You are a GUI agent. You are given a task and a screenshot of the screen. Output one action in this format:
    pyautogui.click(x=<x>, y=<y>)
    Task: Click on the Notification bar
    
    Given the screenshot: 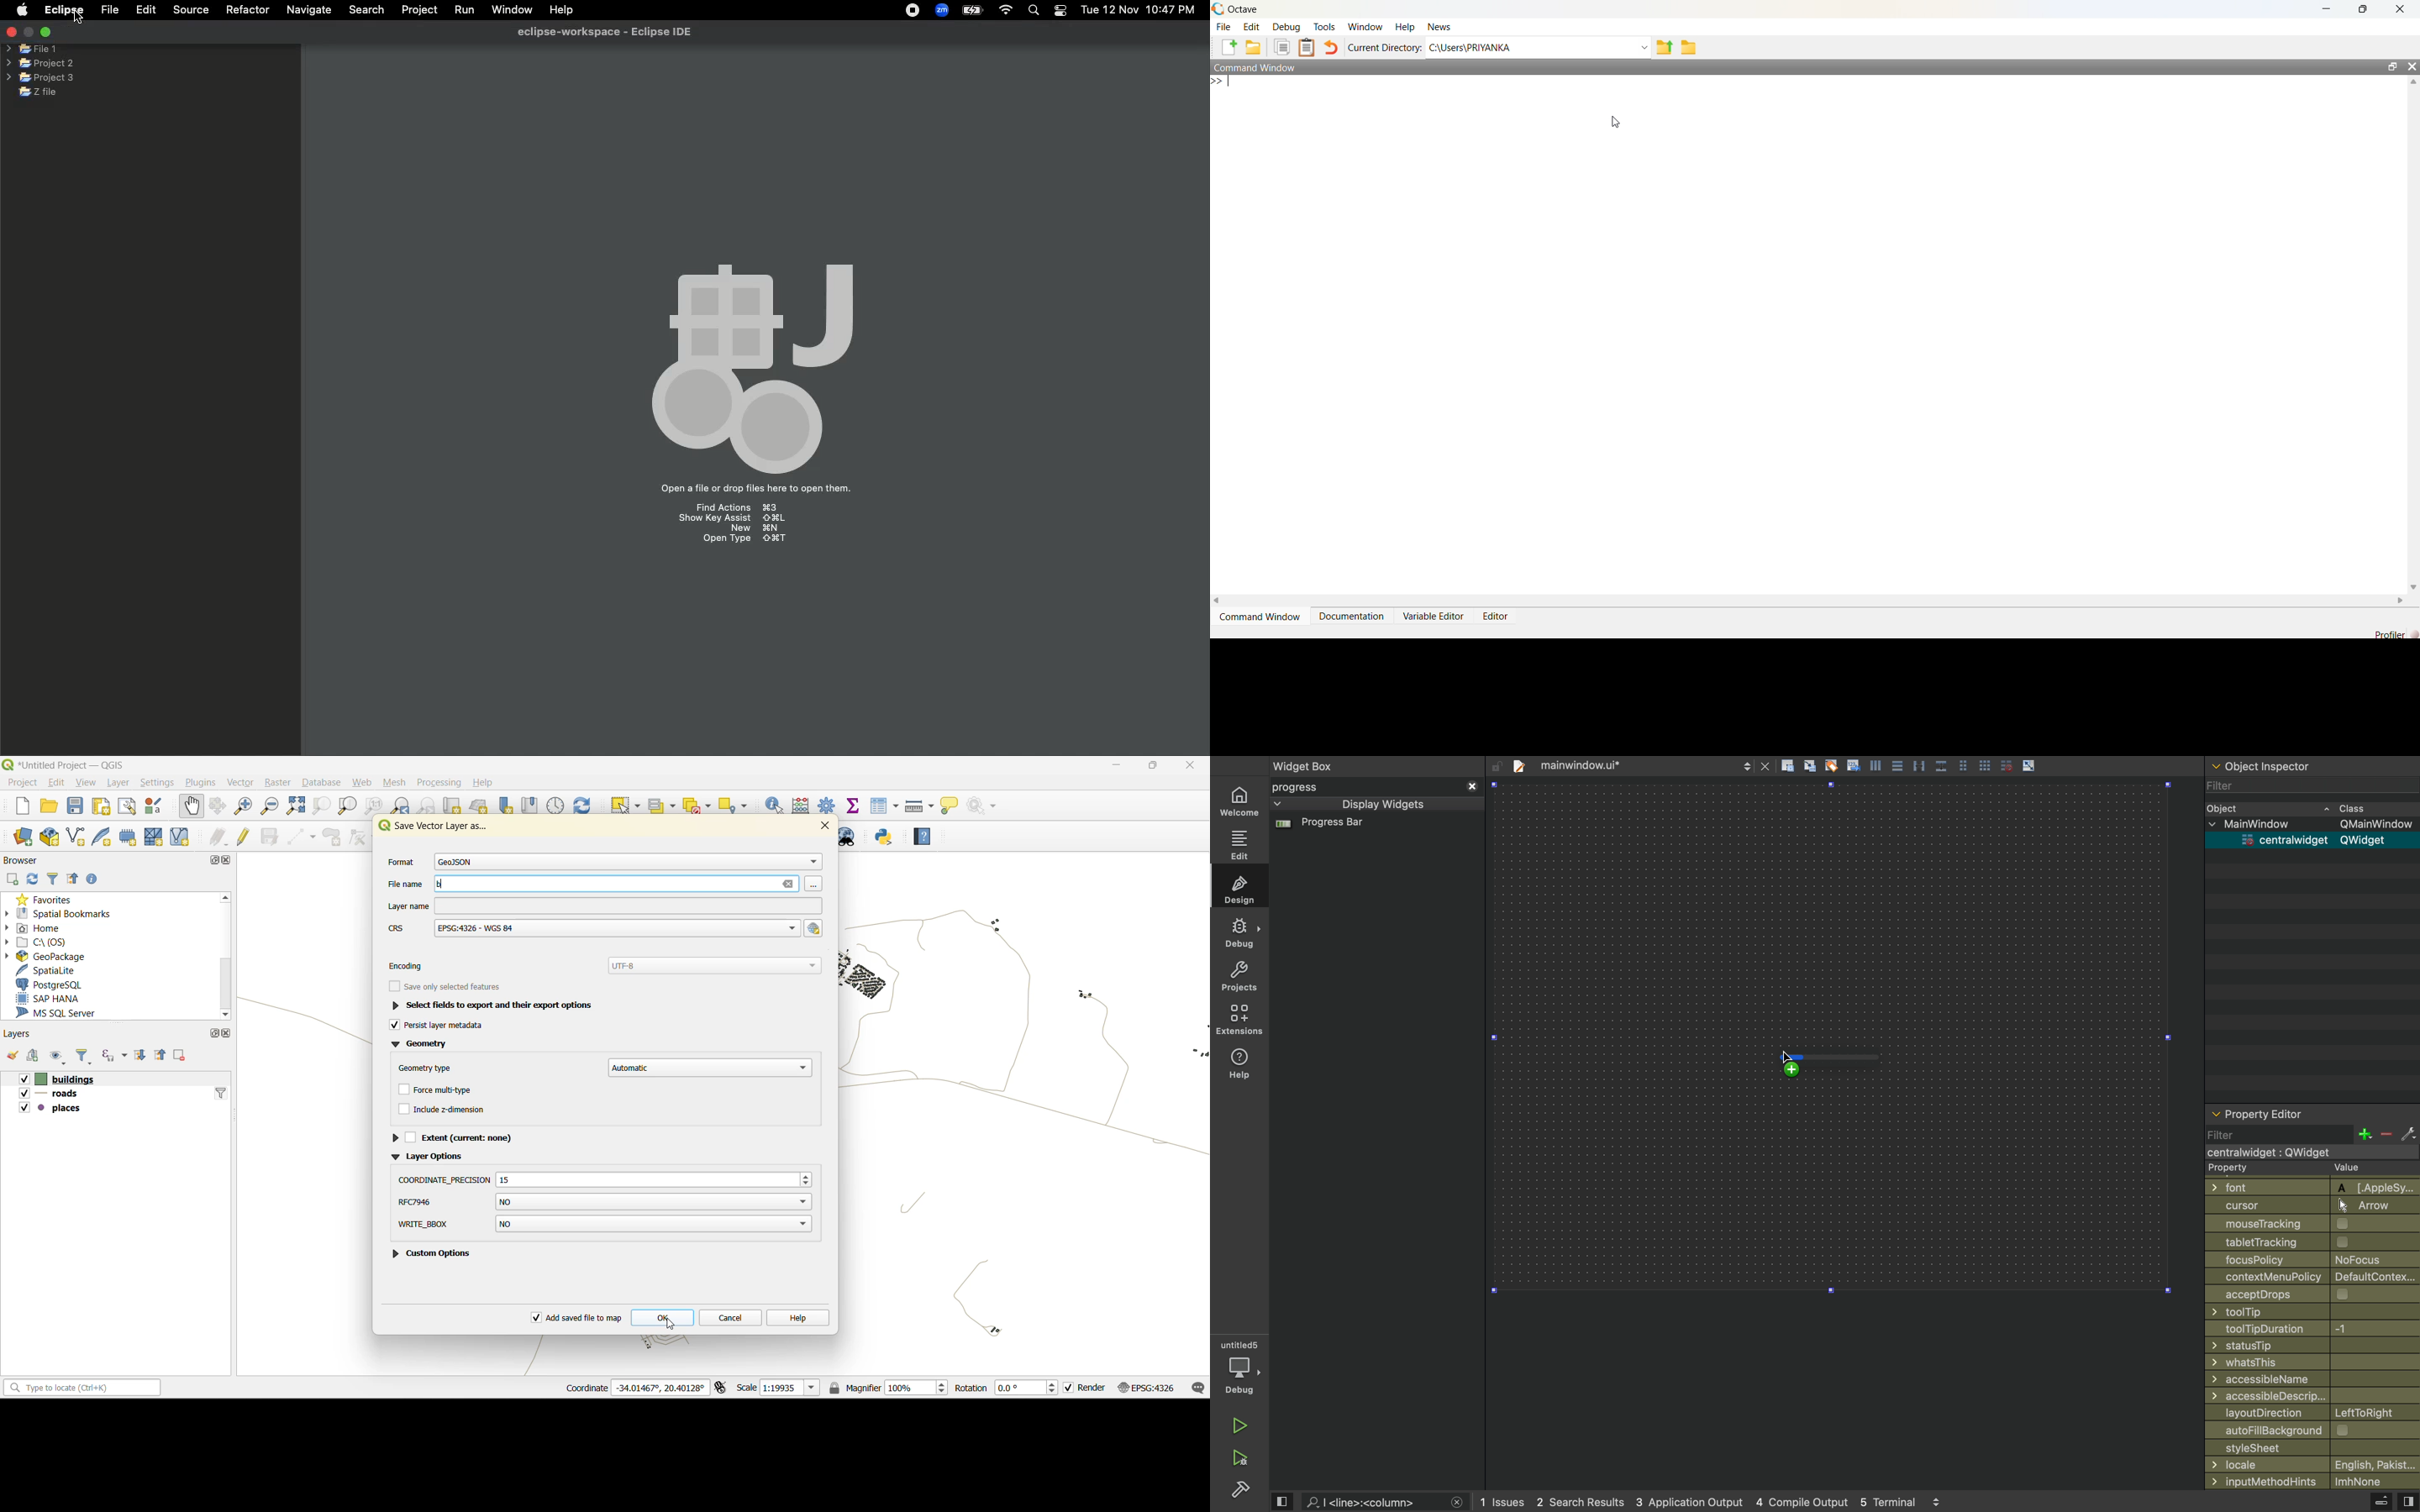 What is the action you would take?
    pyautogui.click(x=1060, y=12)
    